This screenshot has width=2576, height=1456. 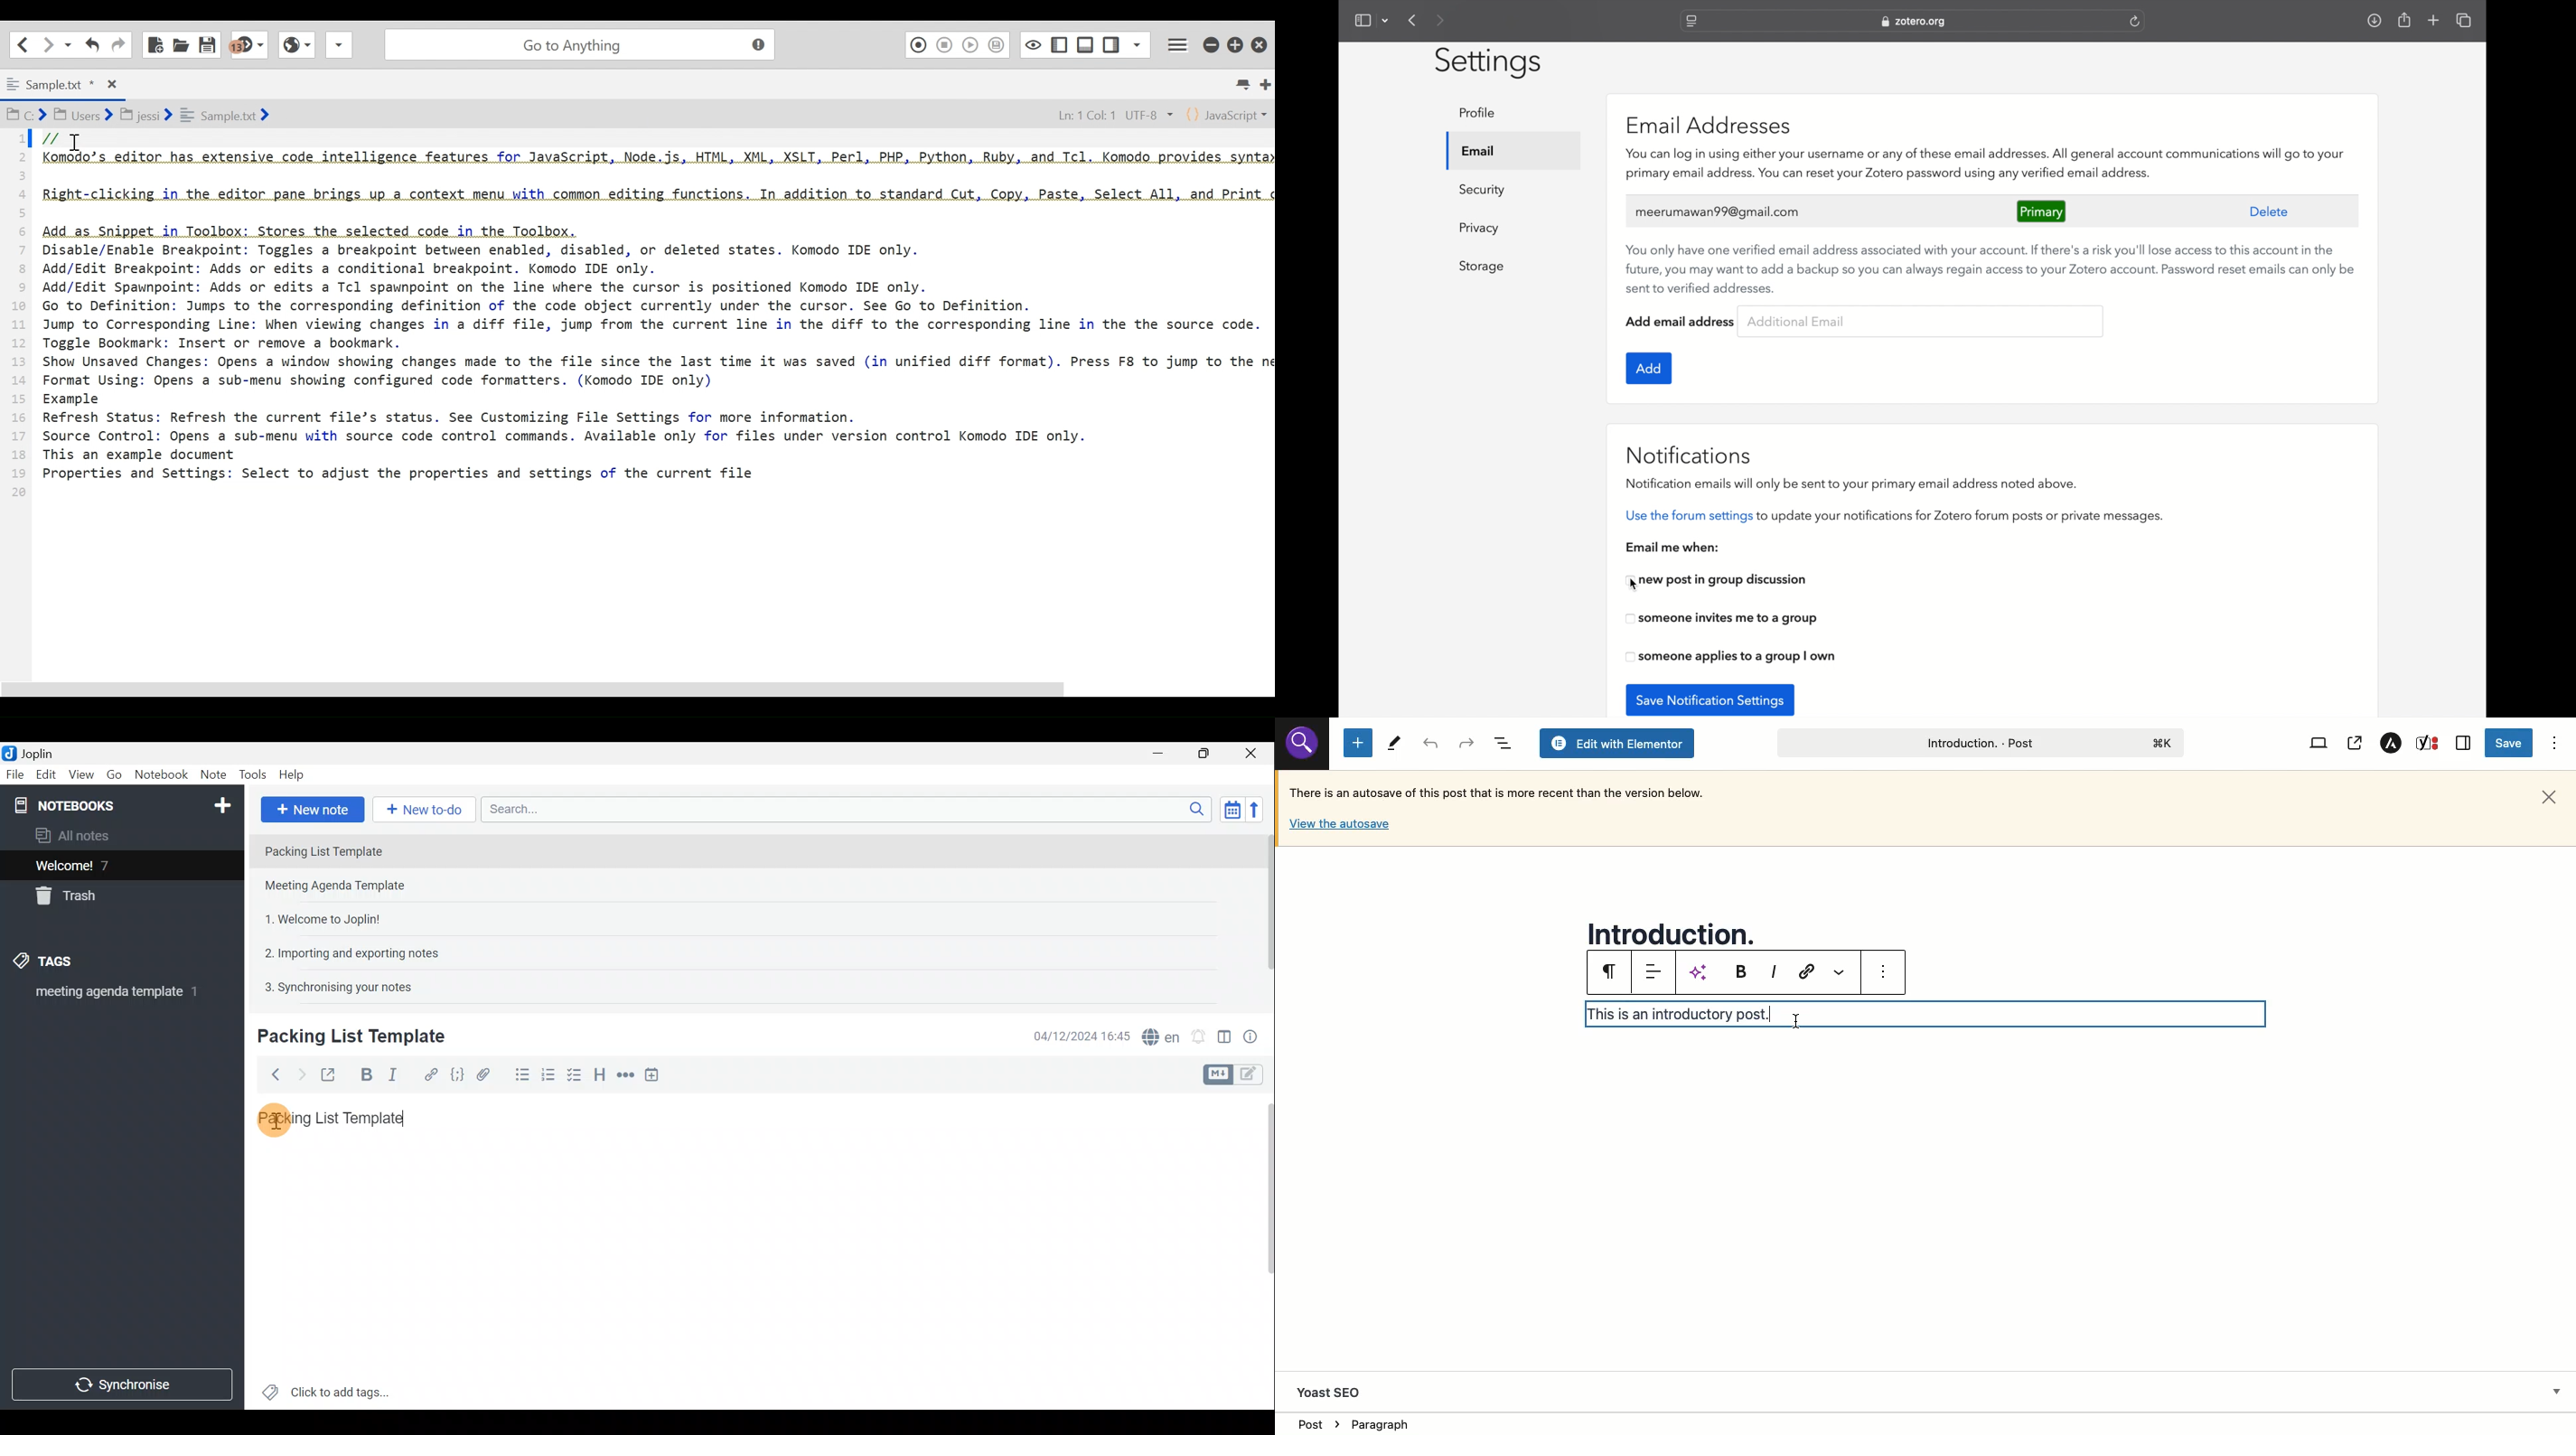 I want to click on Text Entry Pane, so click(x=634, y=397).